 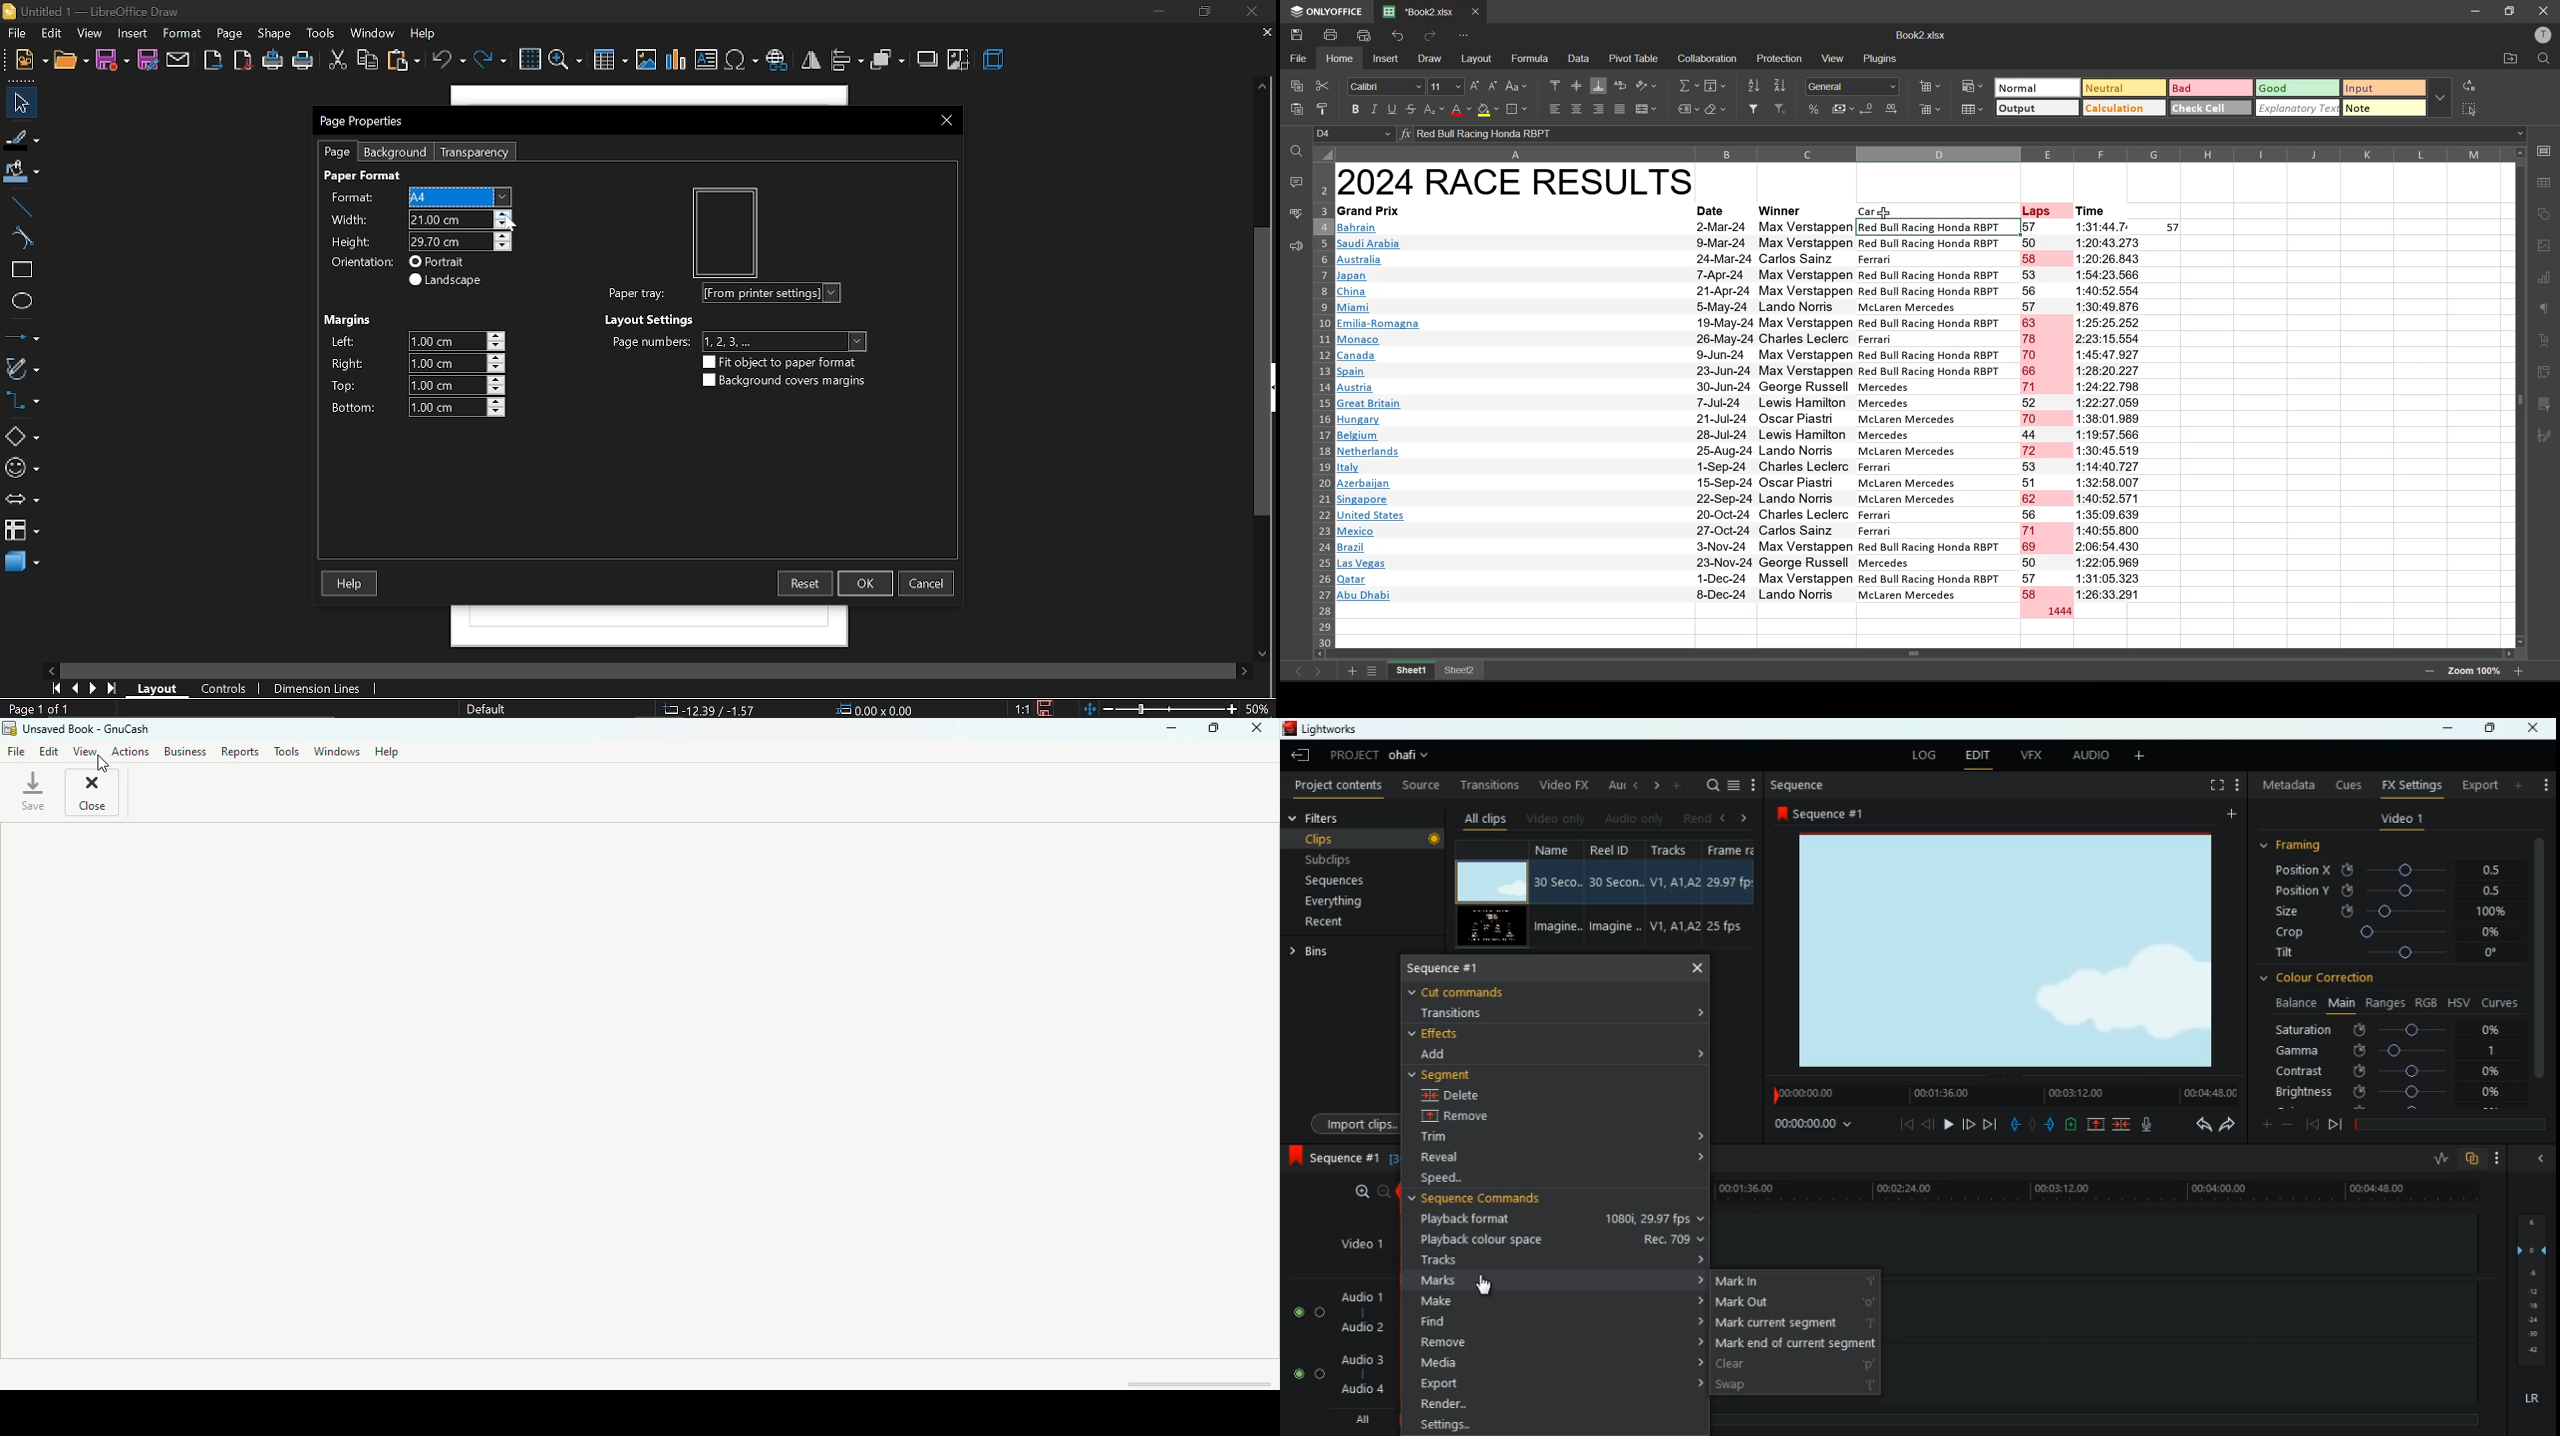 What do you see at coordinates (349, 384) in the screenshot?
I see `top margins` at bounding box center [349, 384].